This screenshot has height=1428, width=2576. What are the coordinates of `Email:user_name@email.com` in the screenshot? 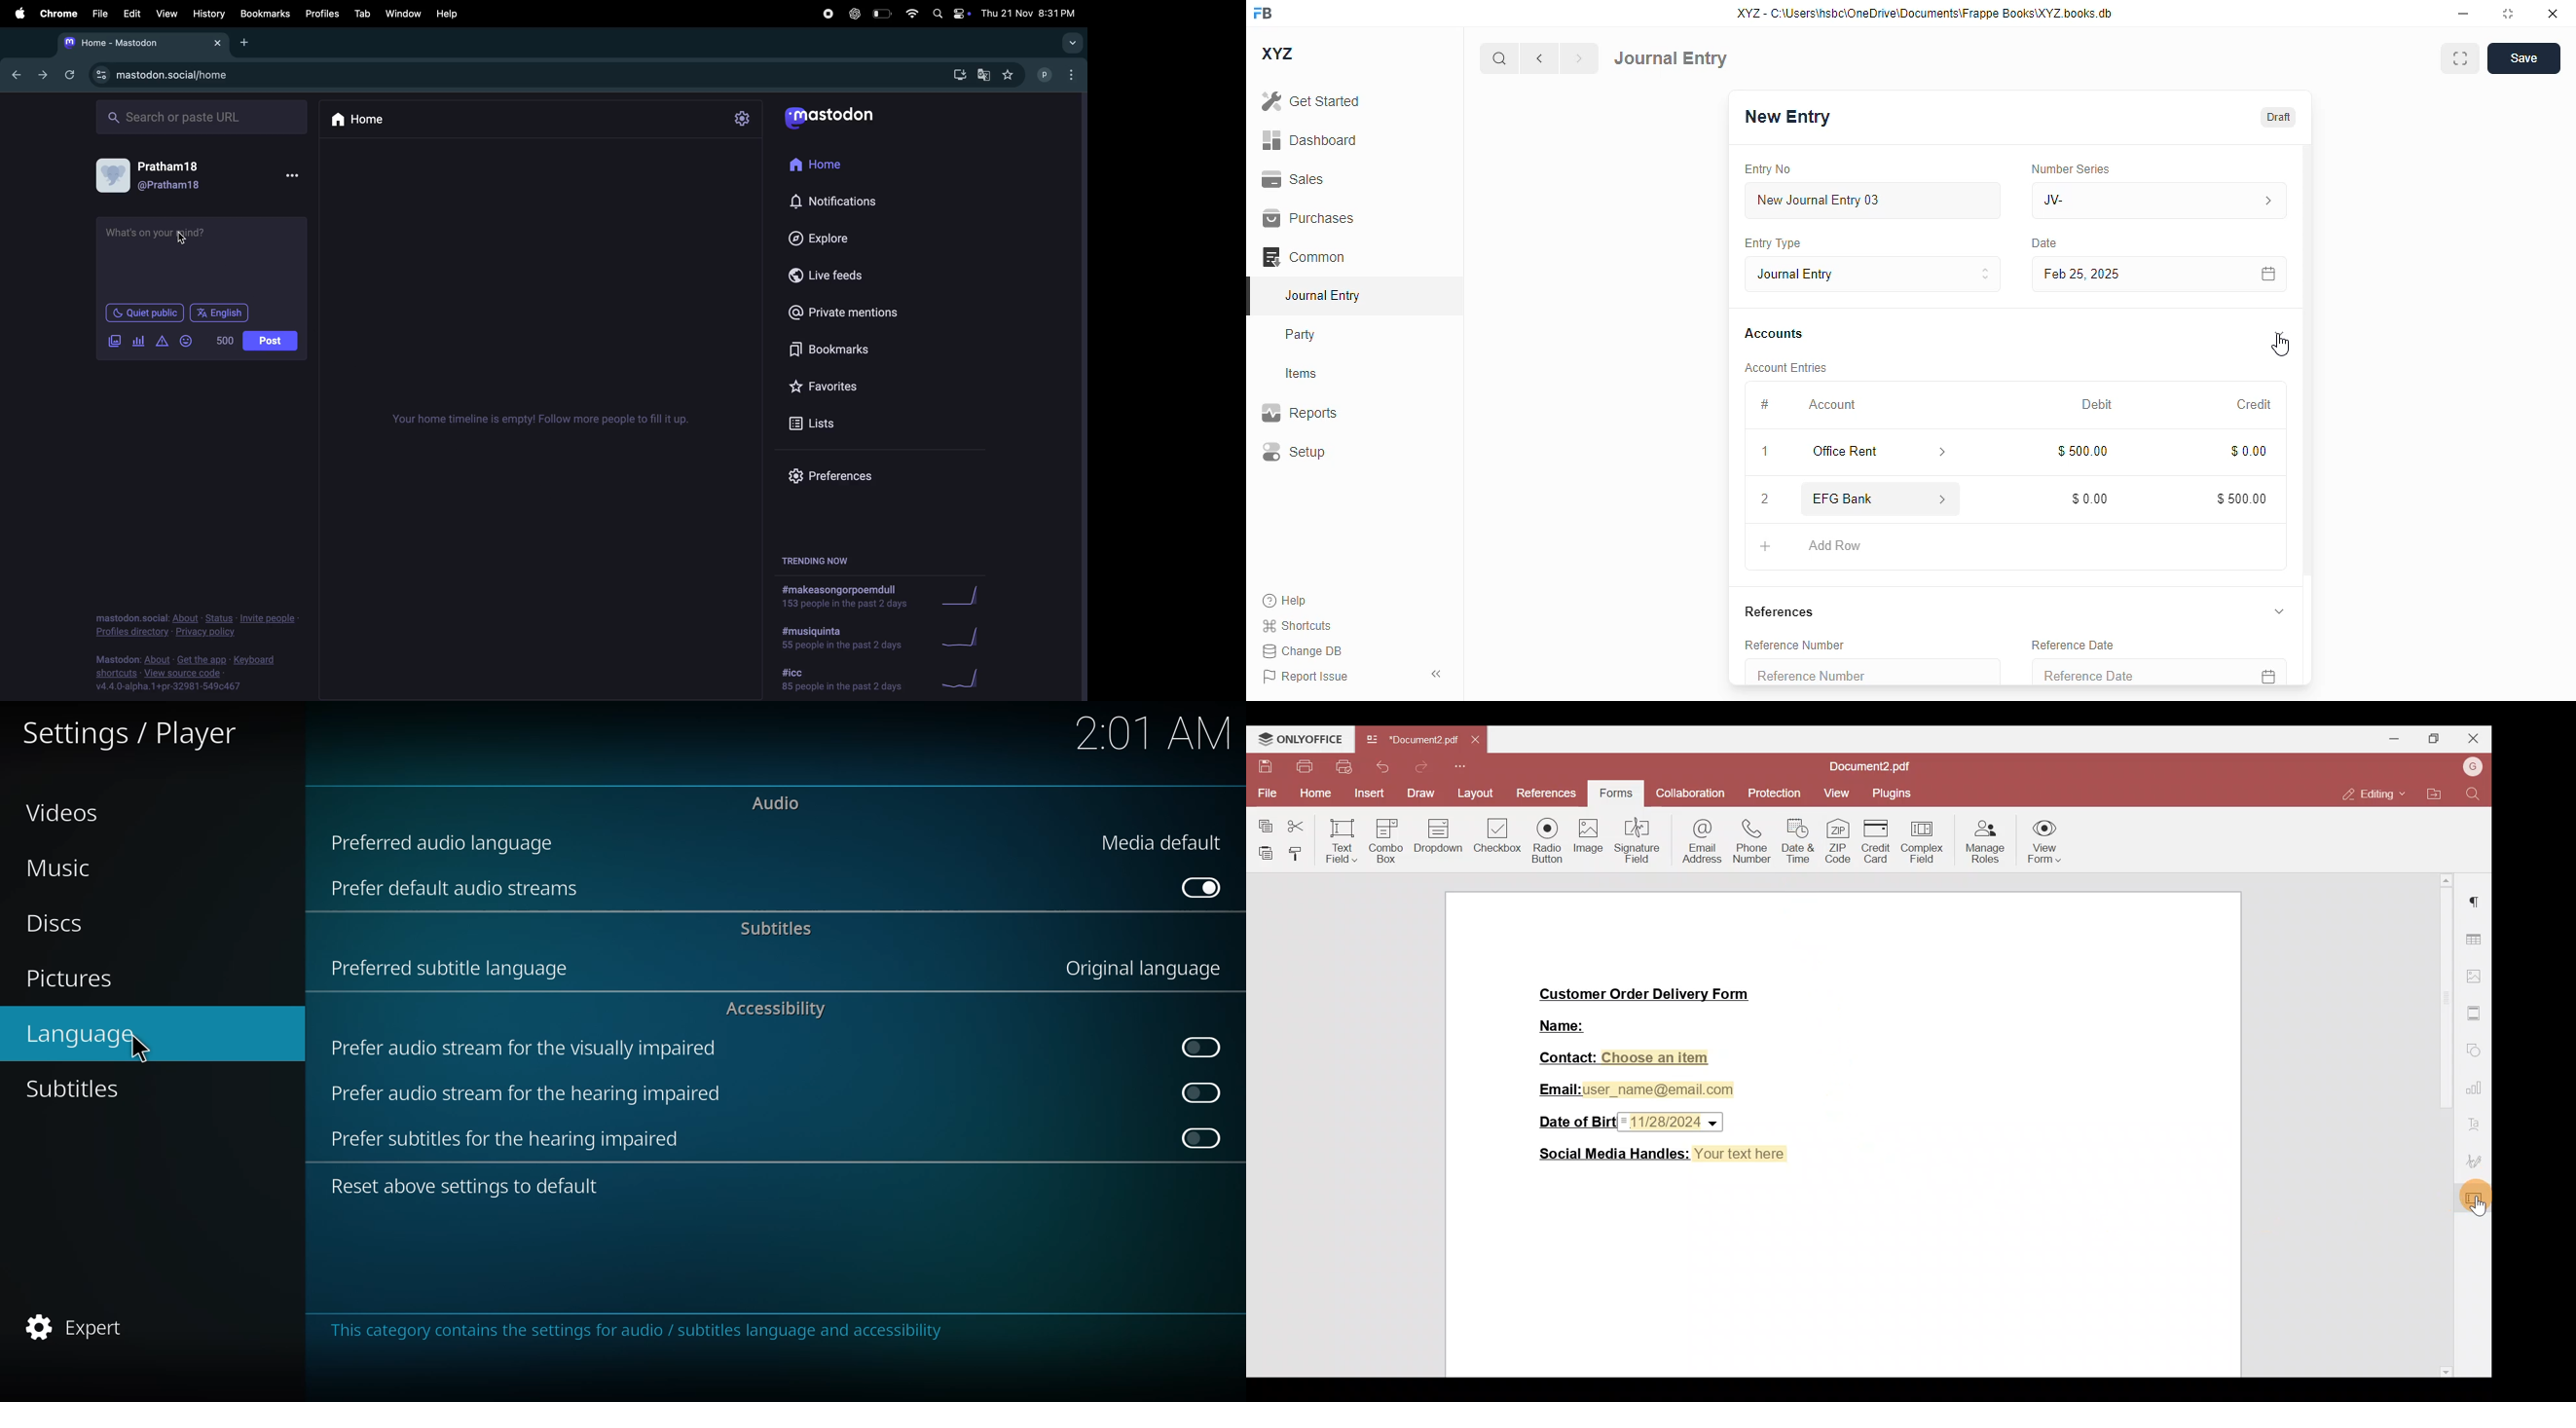 It's located at (1638, 1090).